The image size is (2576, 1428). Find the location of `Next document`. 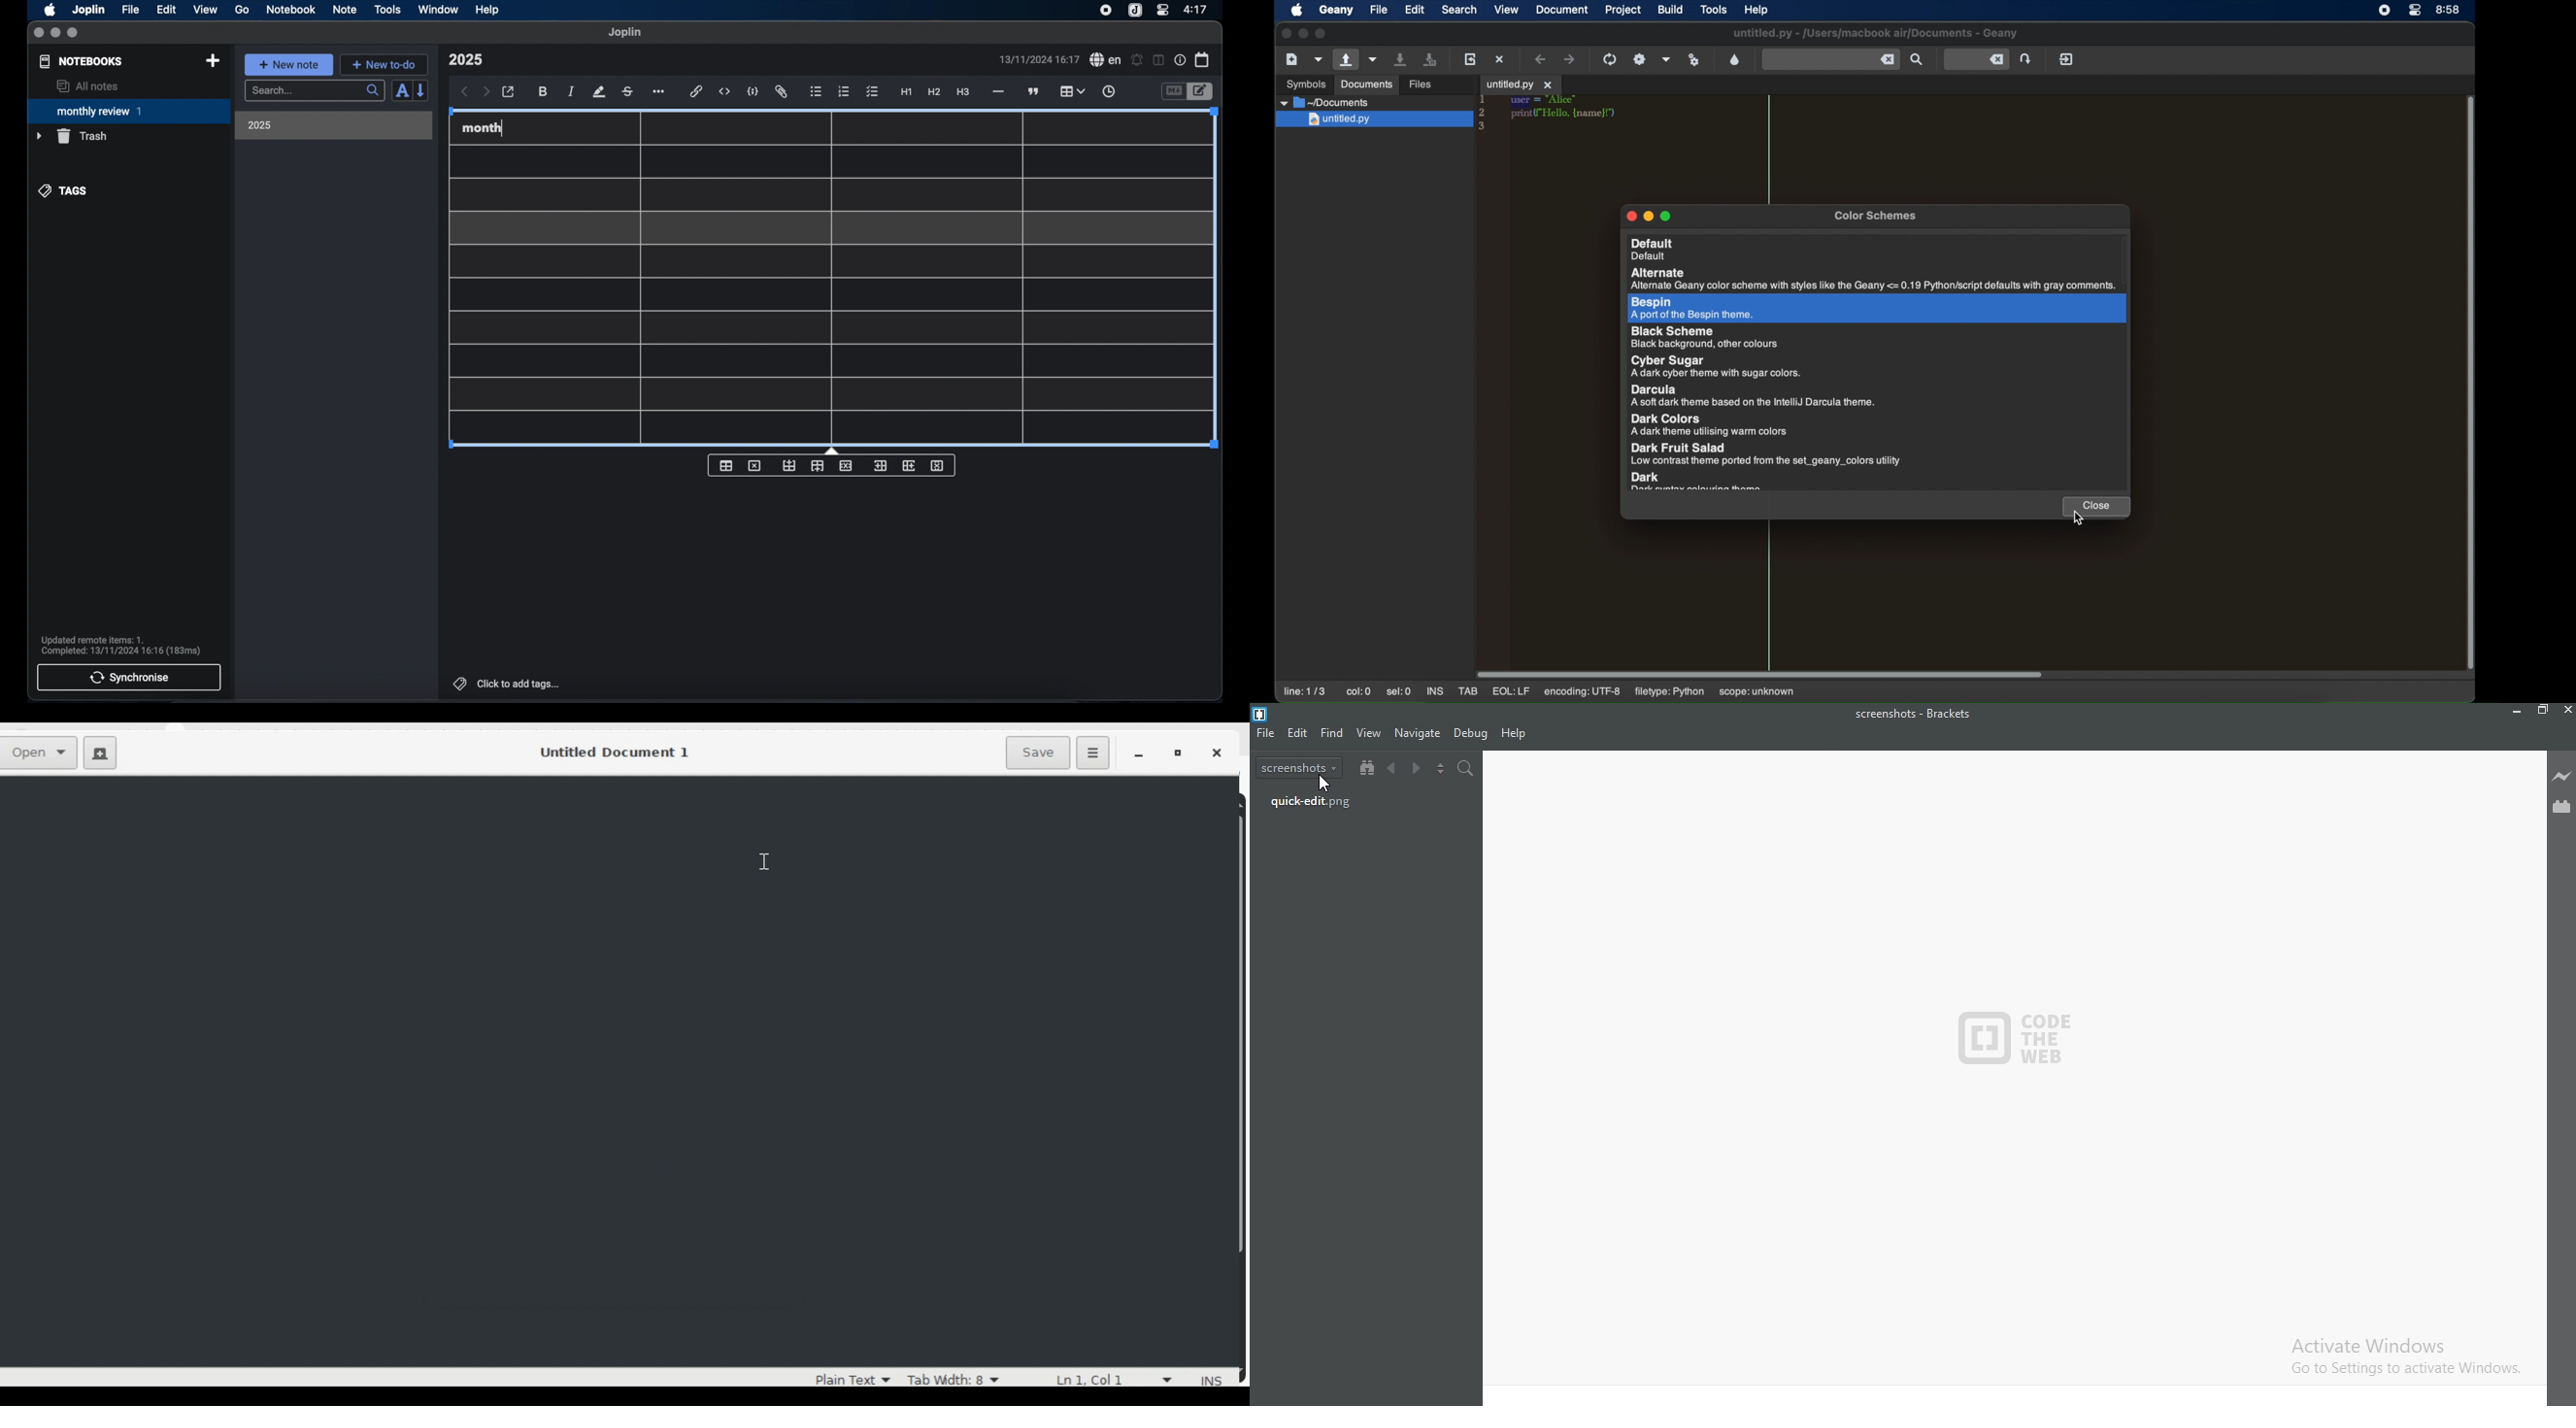

Next document is located at coordinates (1416, 769).